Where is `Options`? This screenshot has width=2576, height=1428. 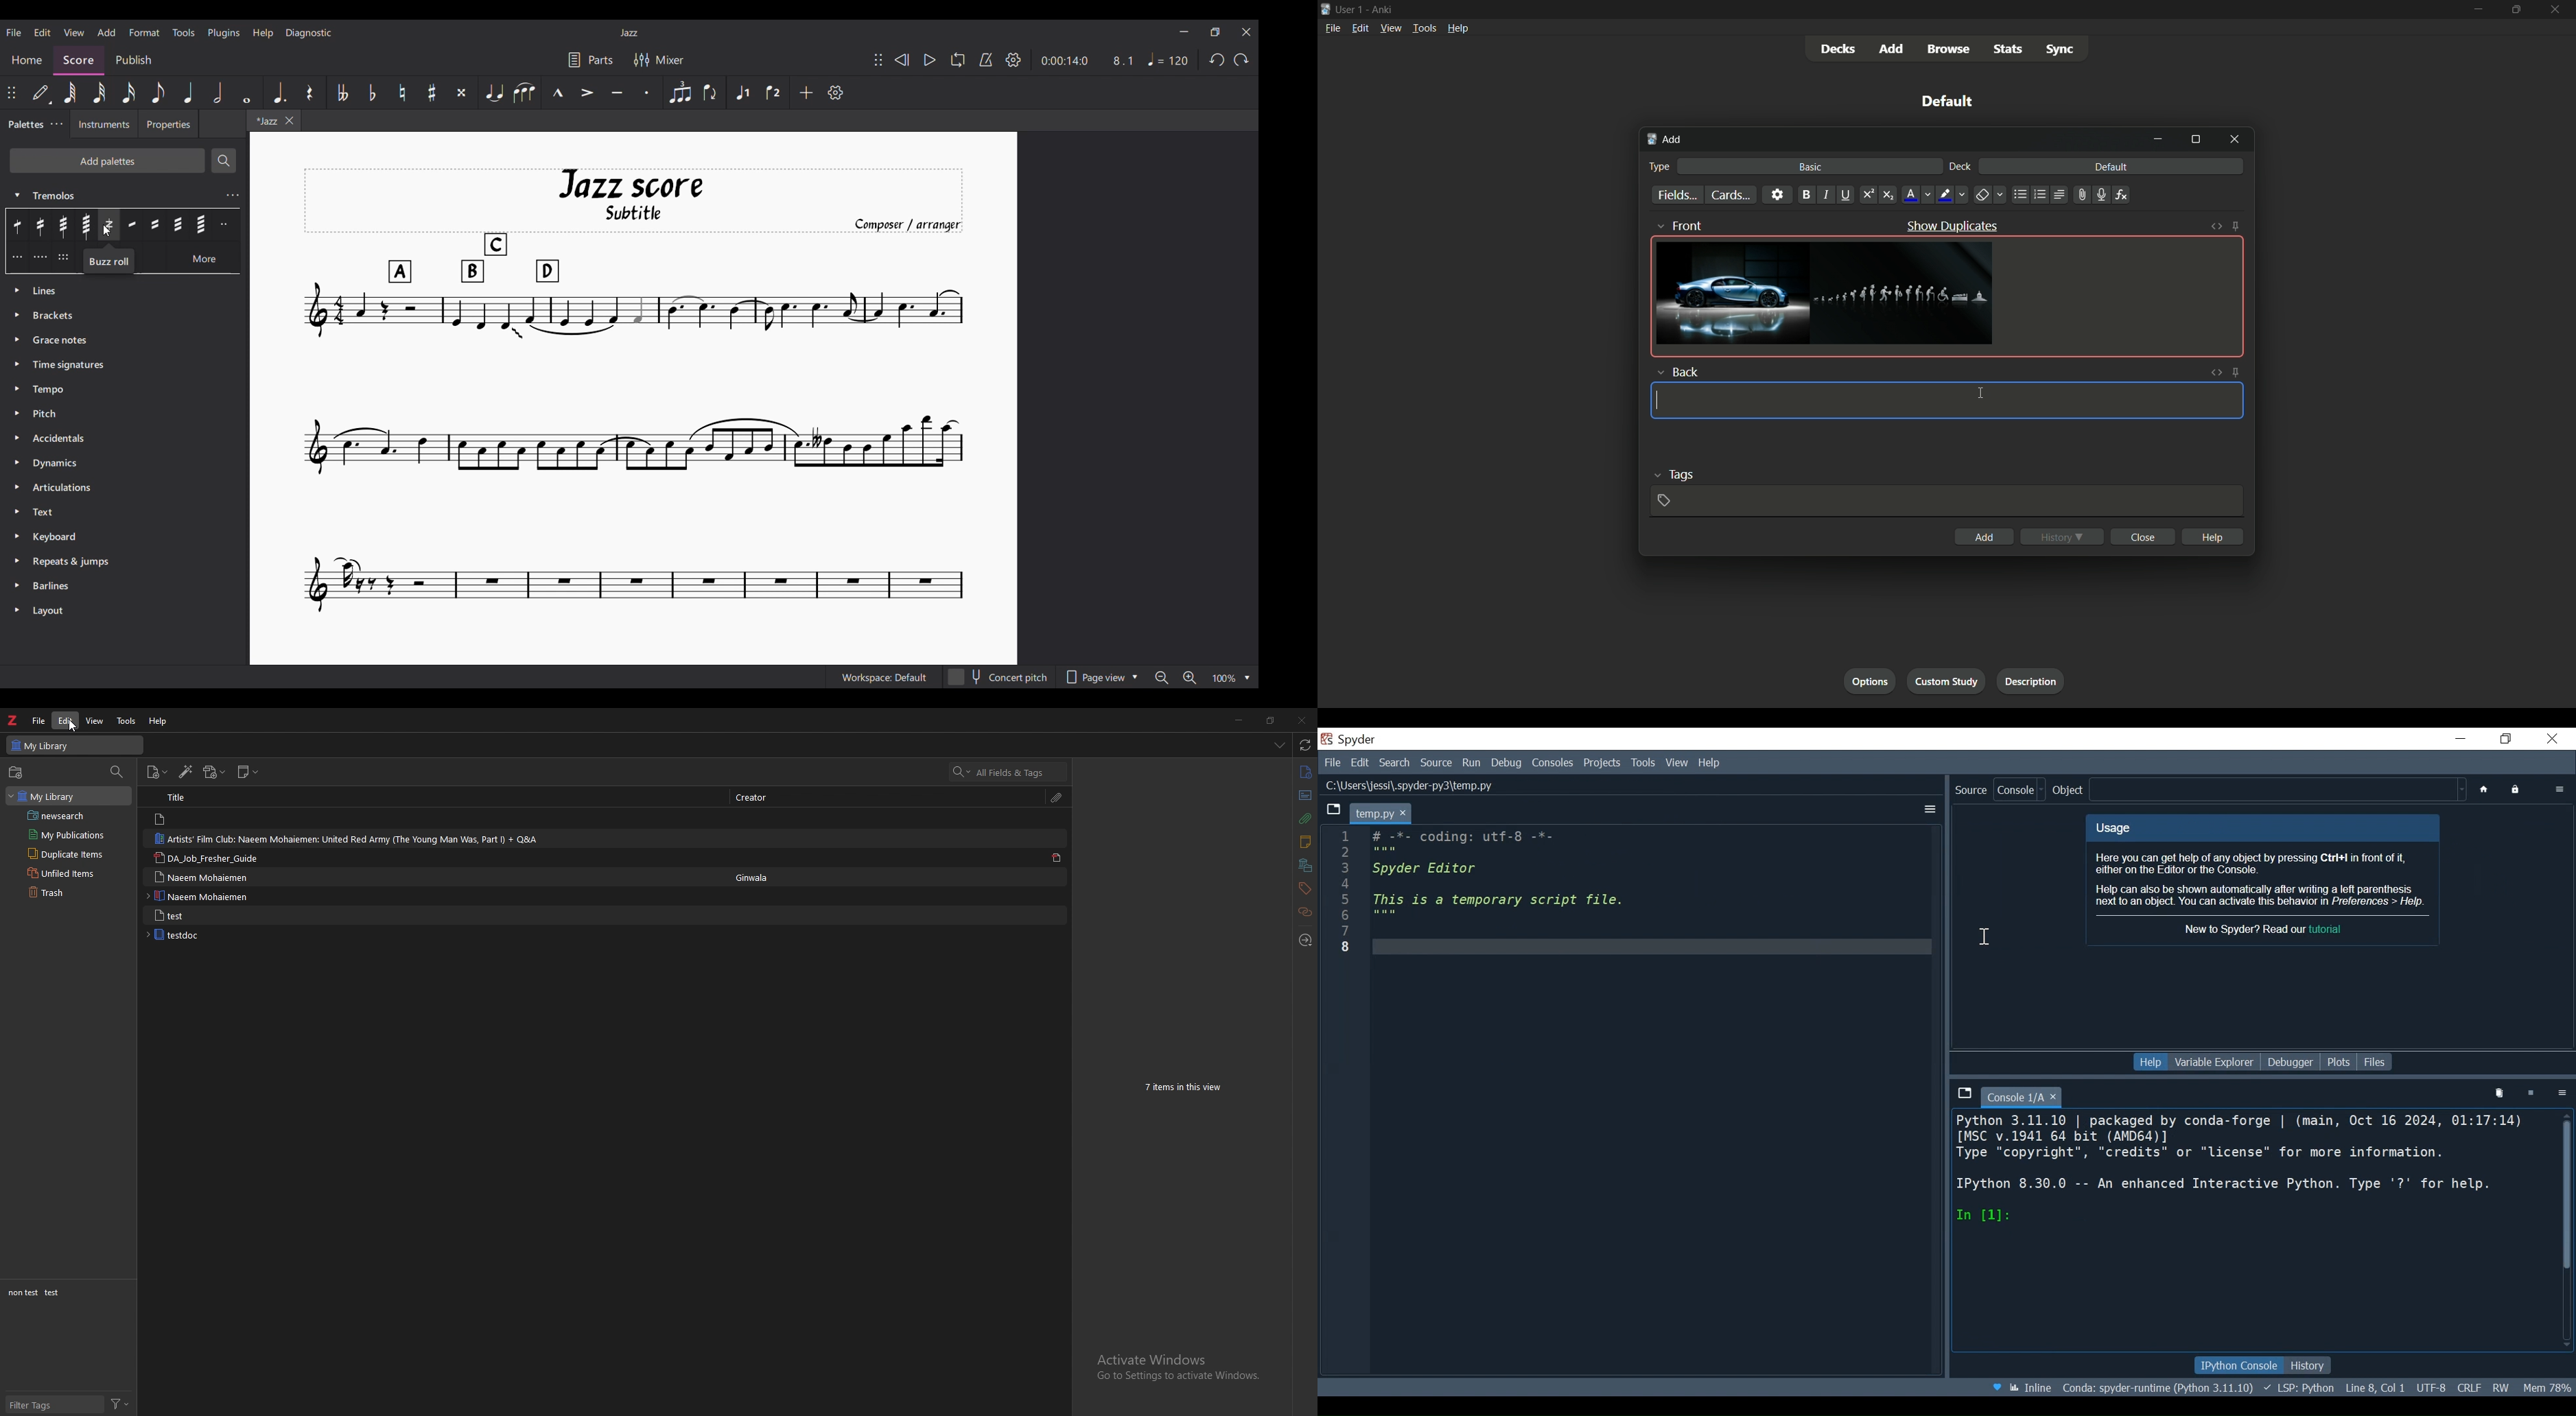 Options is located at coordinates (2560, 1093).